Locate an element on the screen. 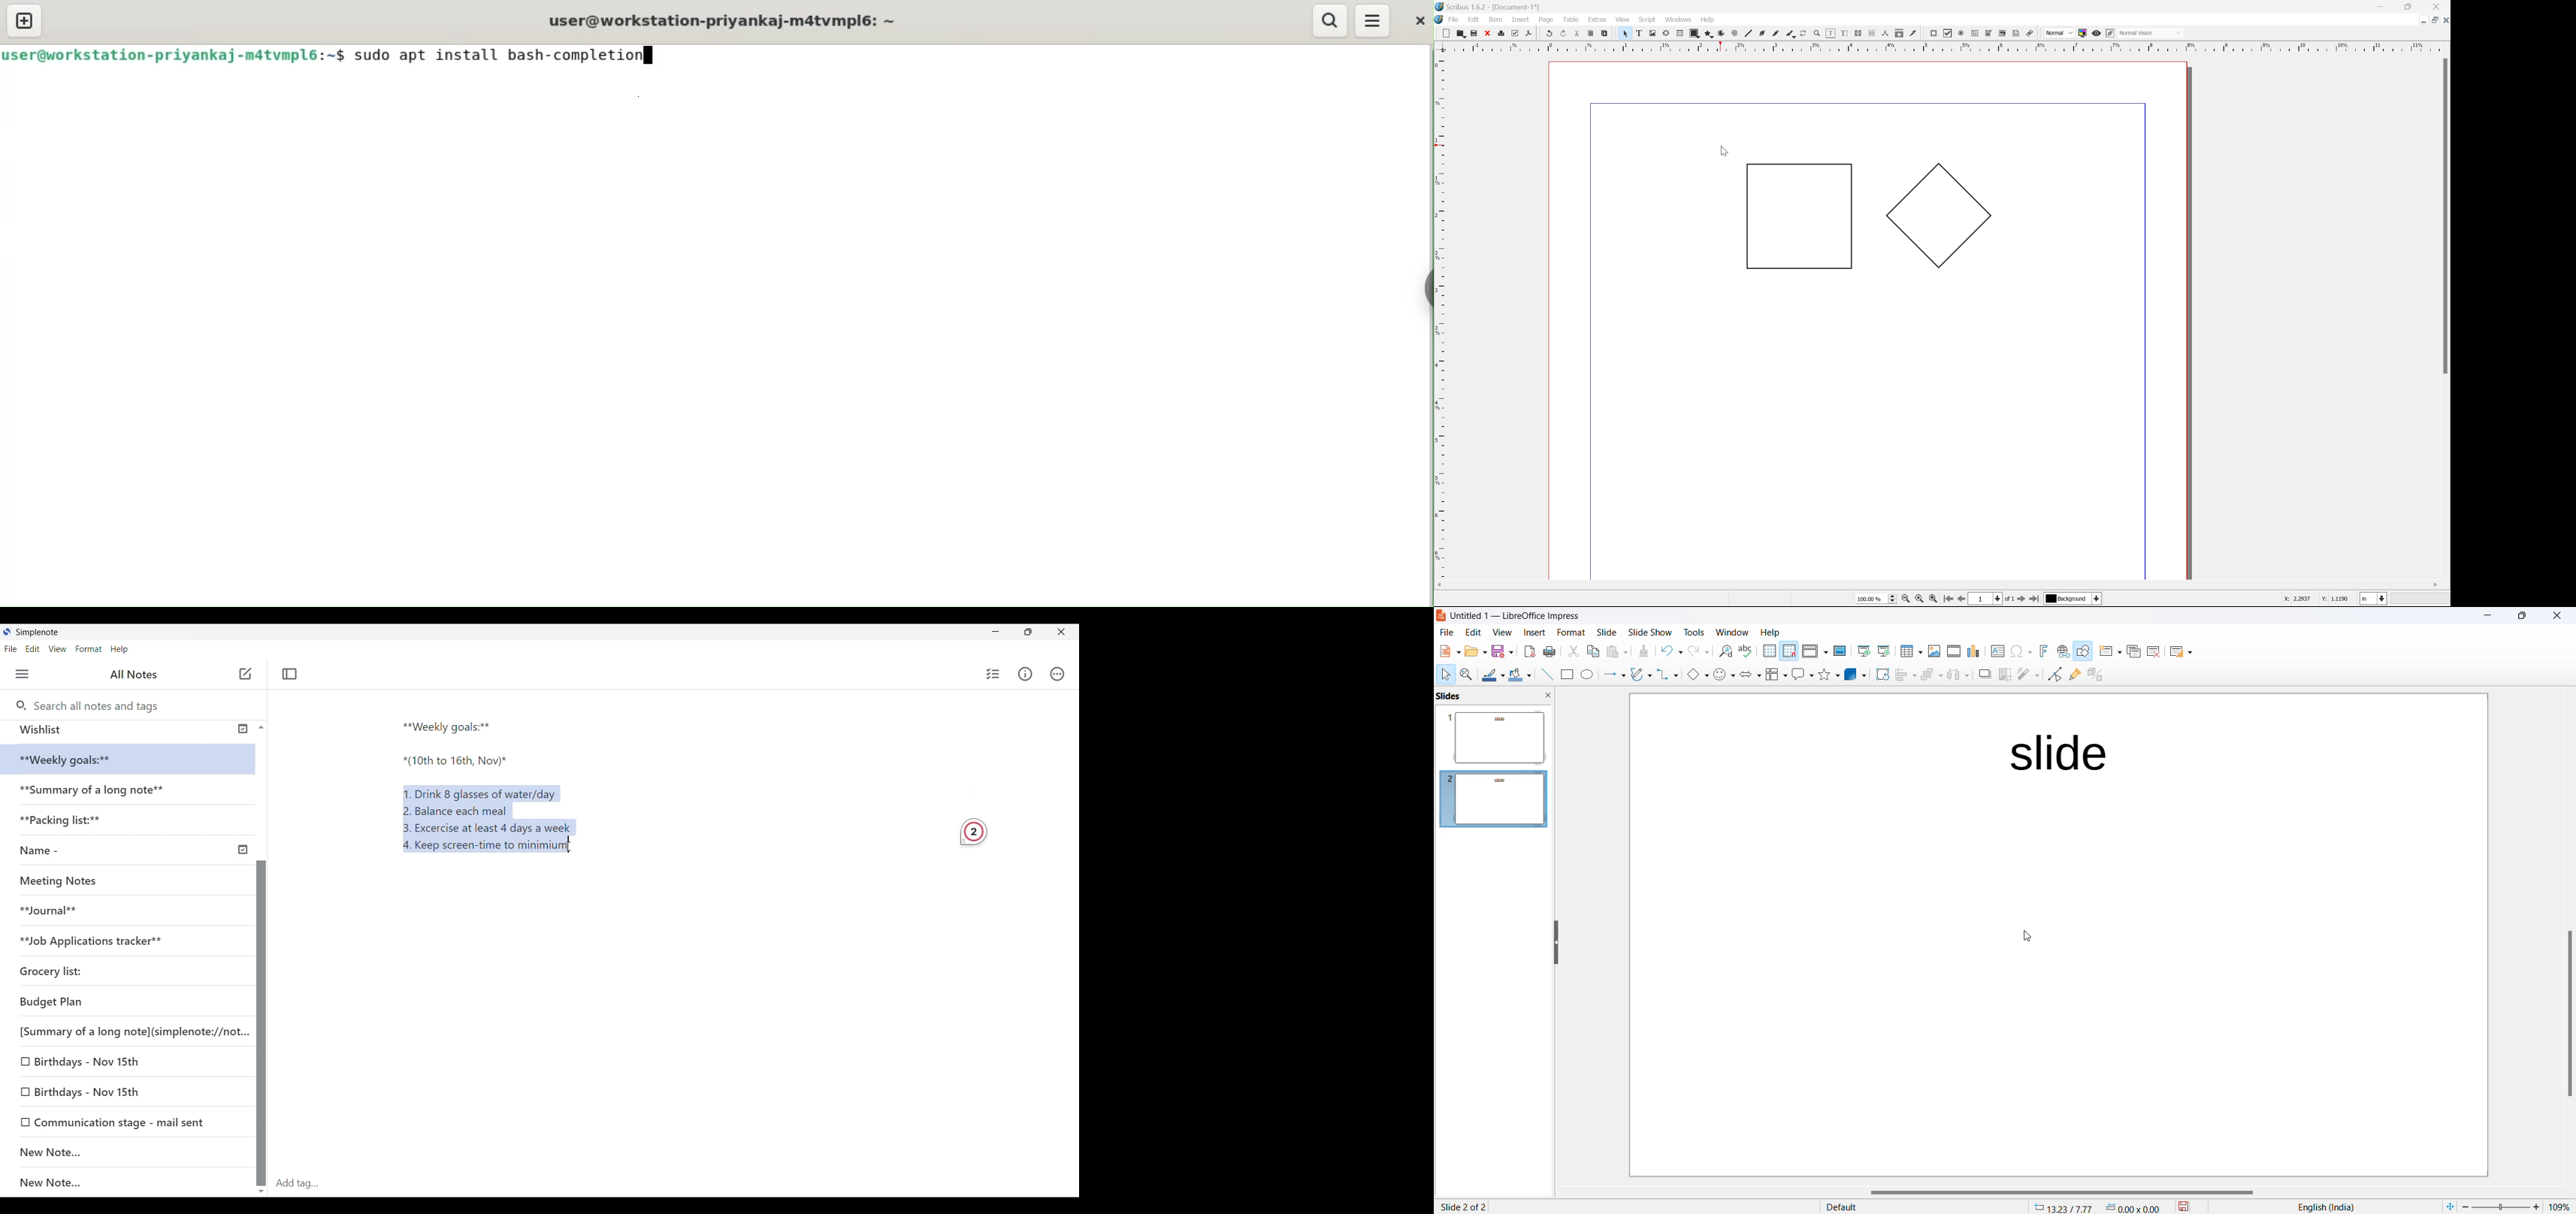 This screenshot has height=1232, width=2576. cut is located at coordinates (1576, 33).